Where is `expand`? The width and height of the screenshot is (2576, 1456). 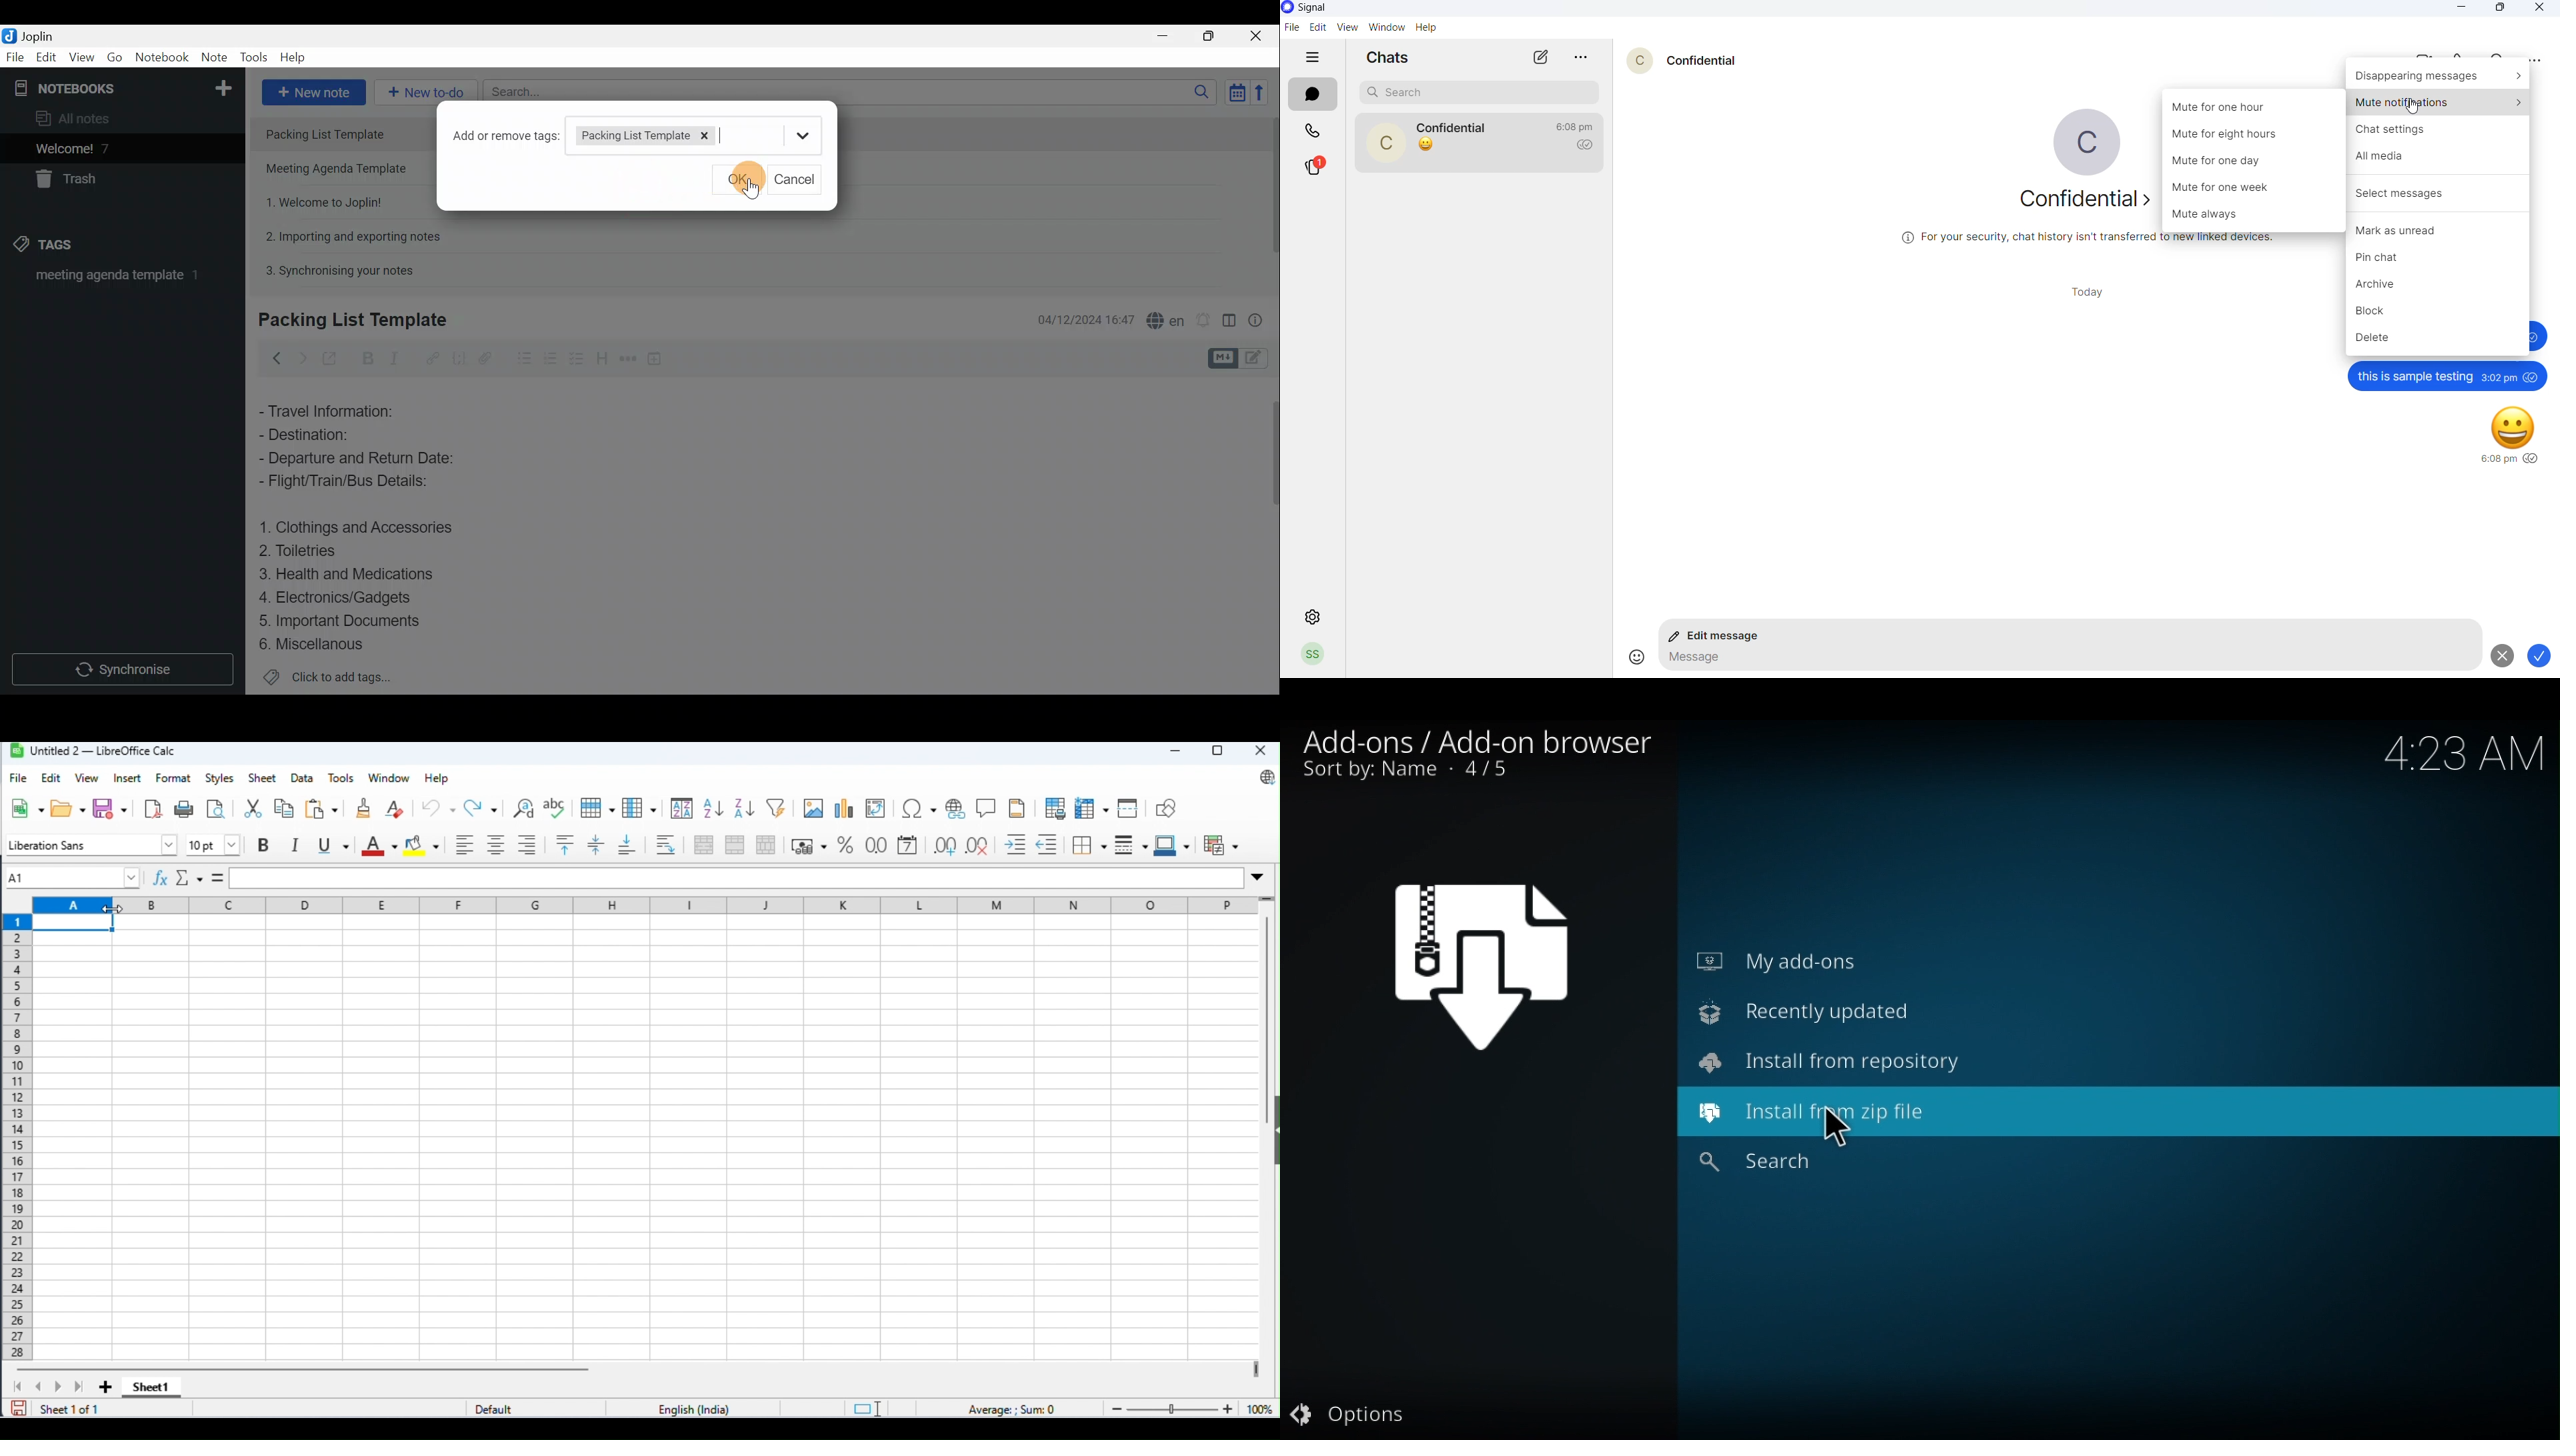
expand is located at coordinates (1256, 878).